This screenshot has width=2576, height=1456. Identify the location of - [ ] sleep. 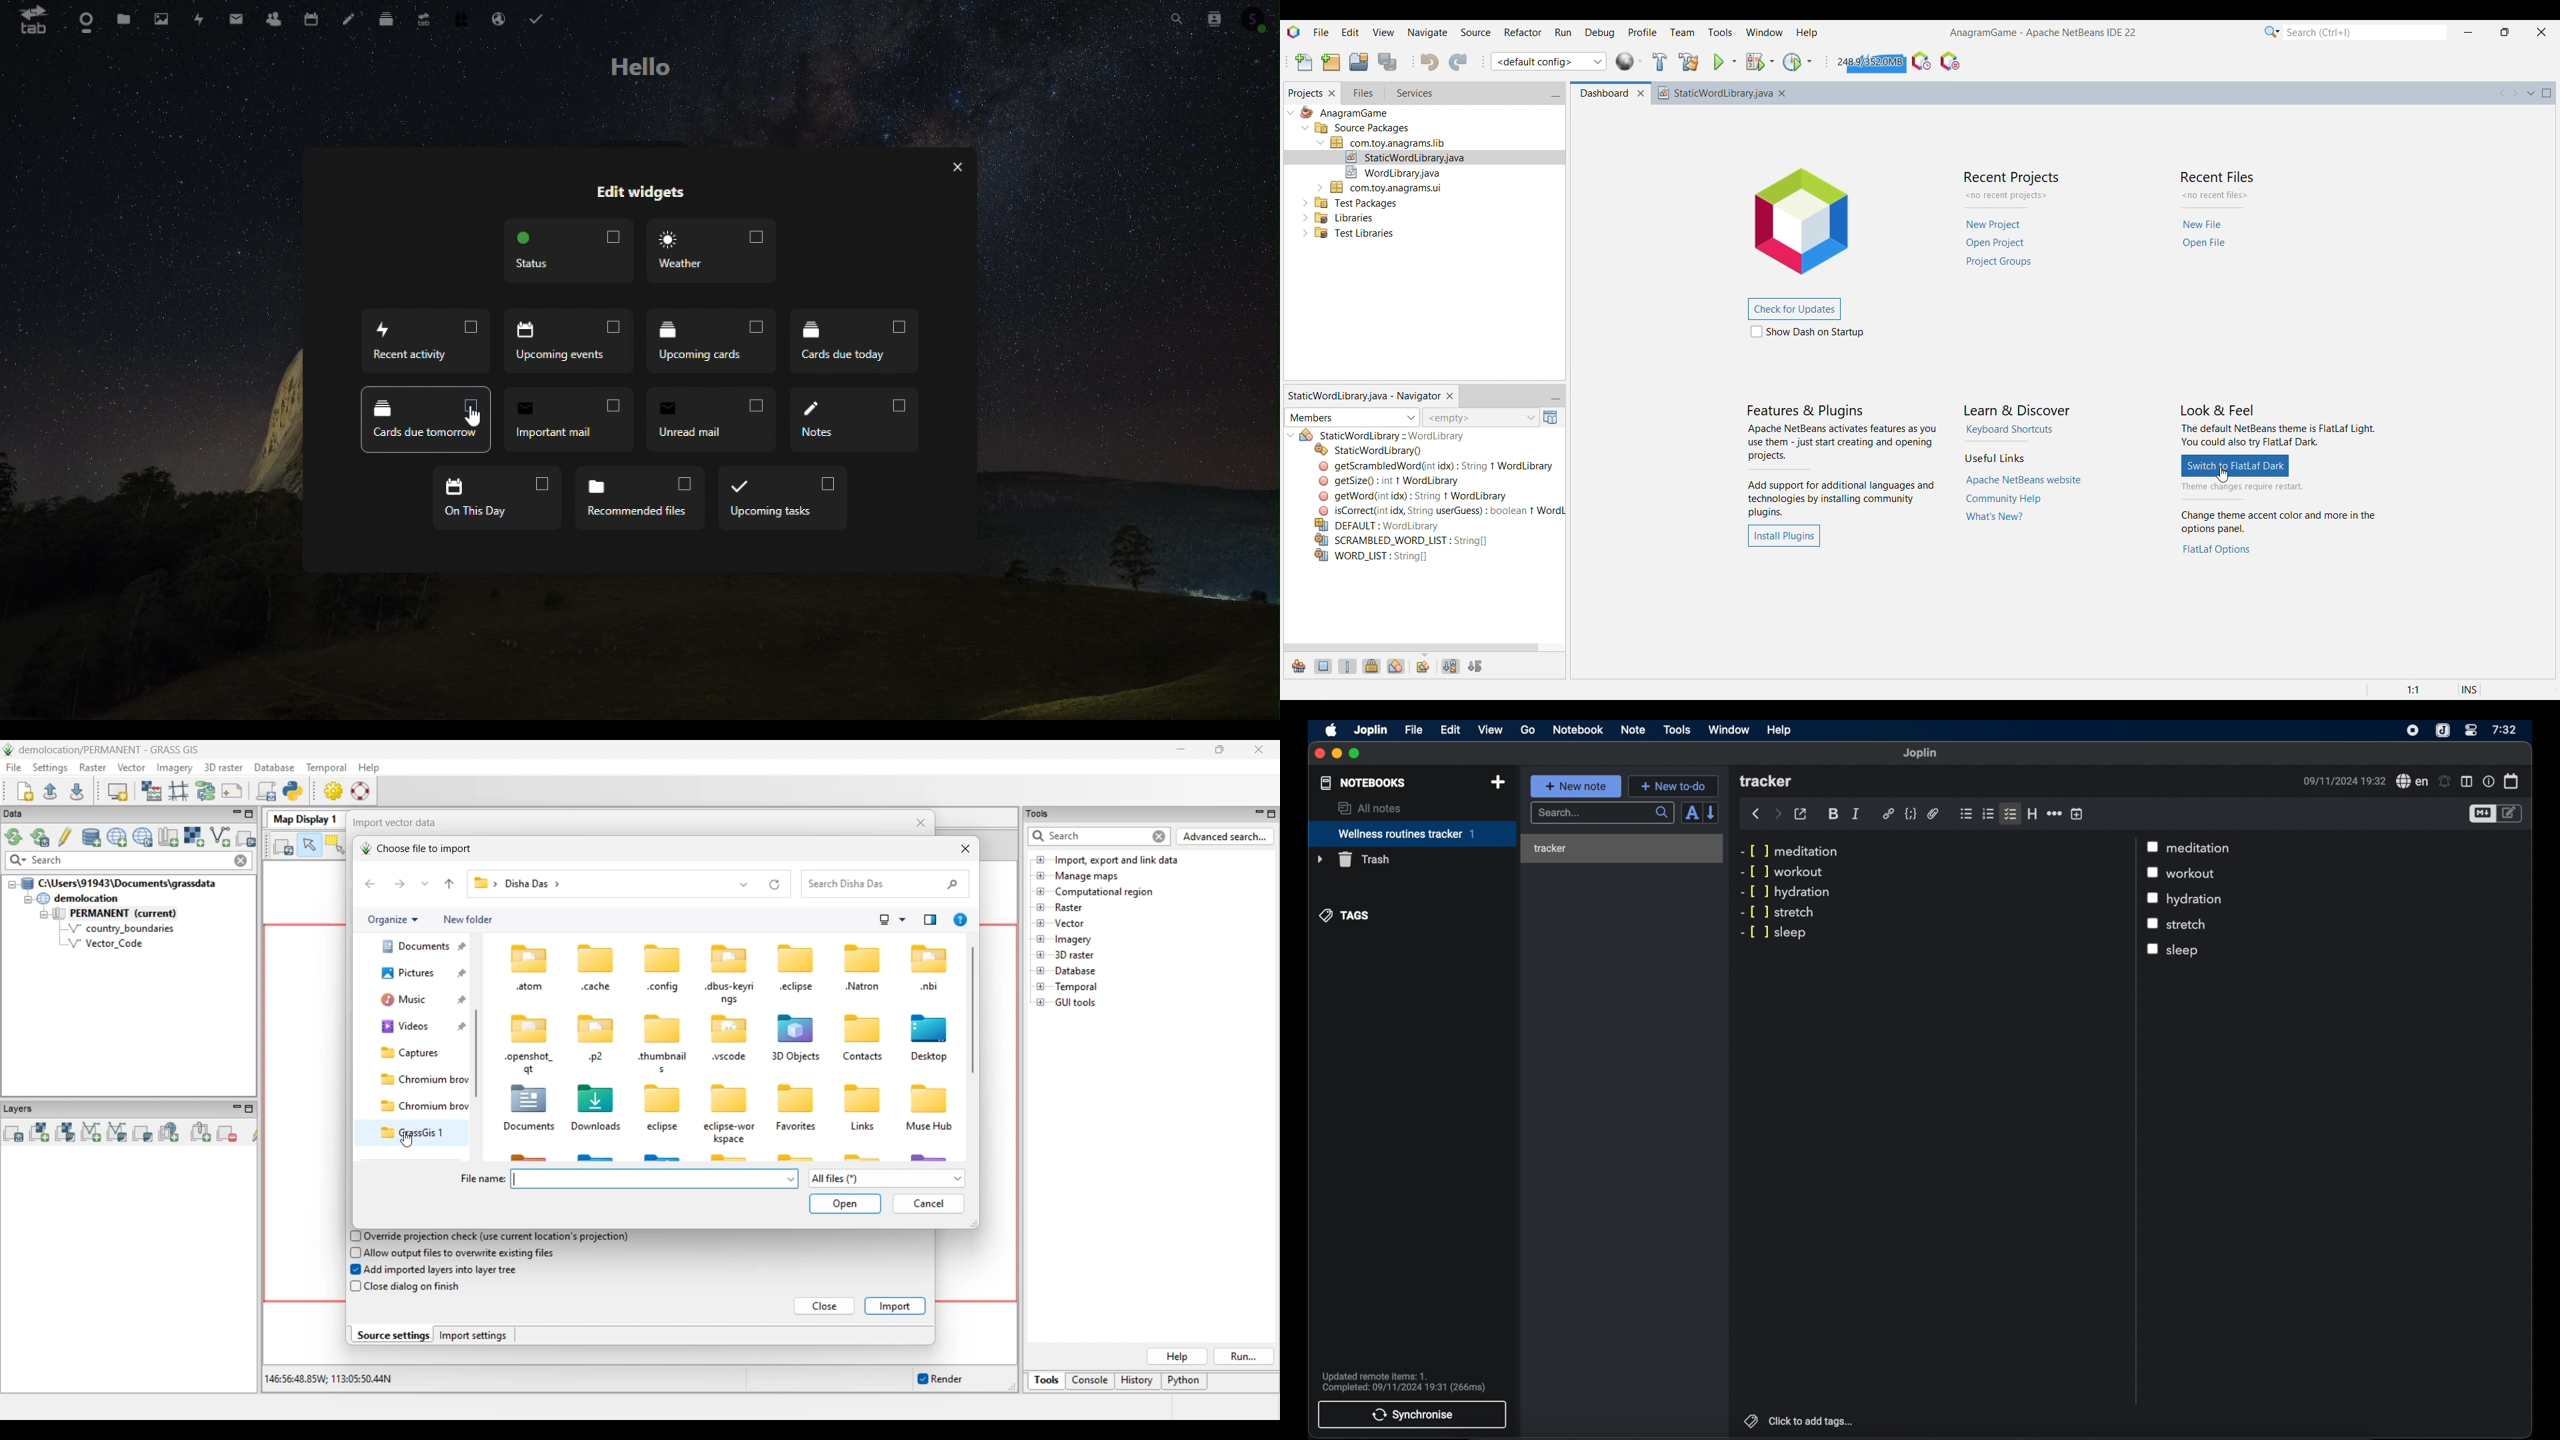
(1778, 932).